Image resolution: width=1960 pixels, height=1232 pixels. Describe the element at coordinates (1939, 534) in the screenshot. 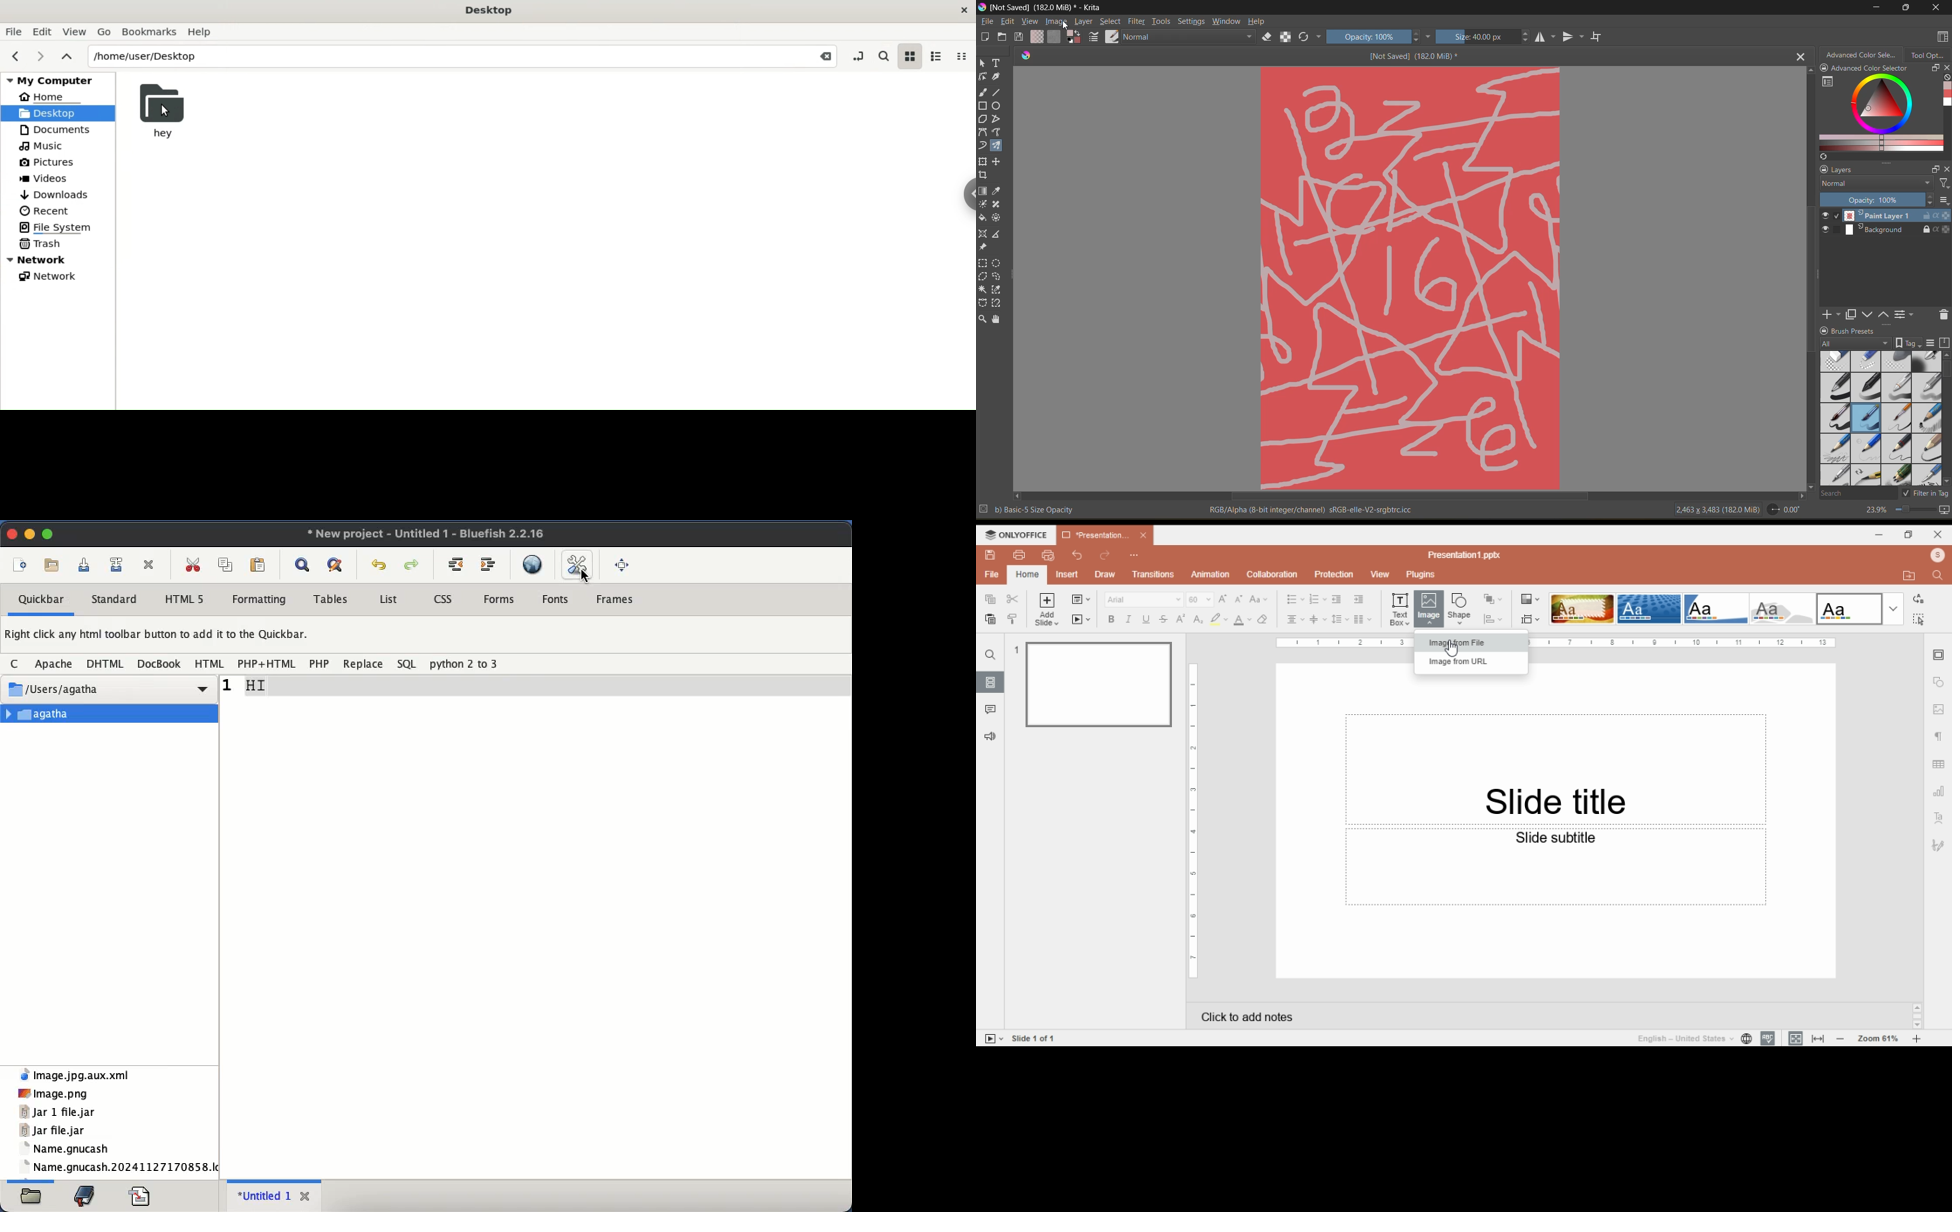

I see `close window` at that location.